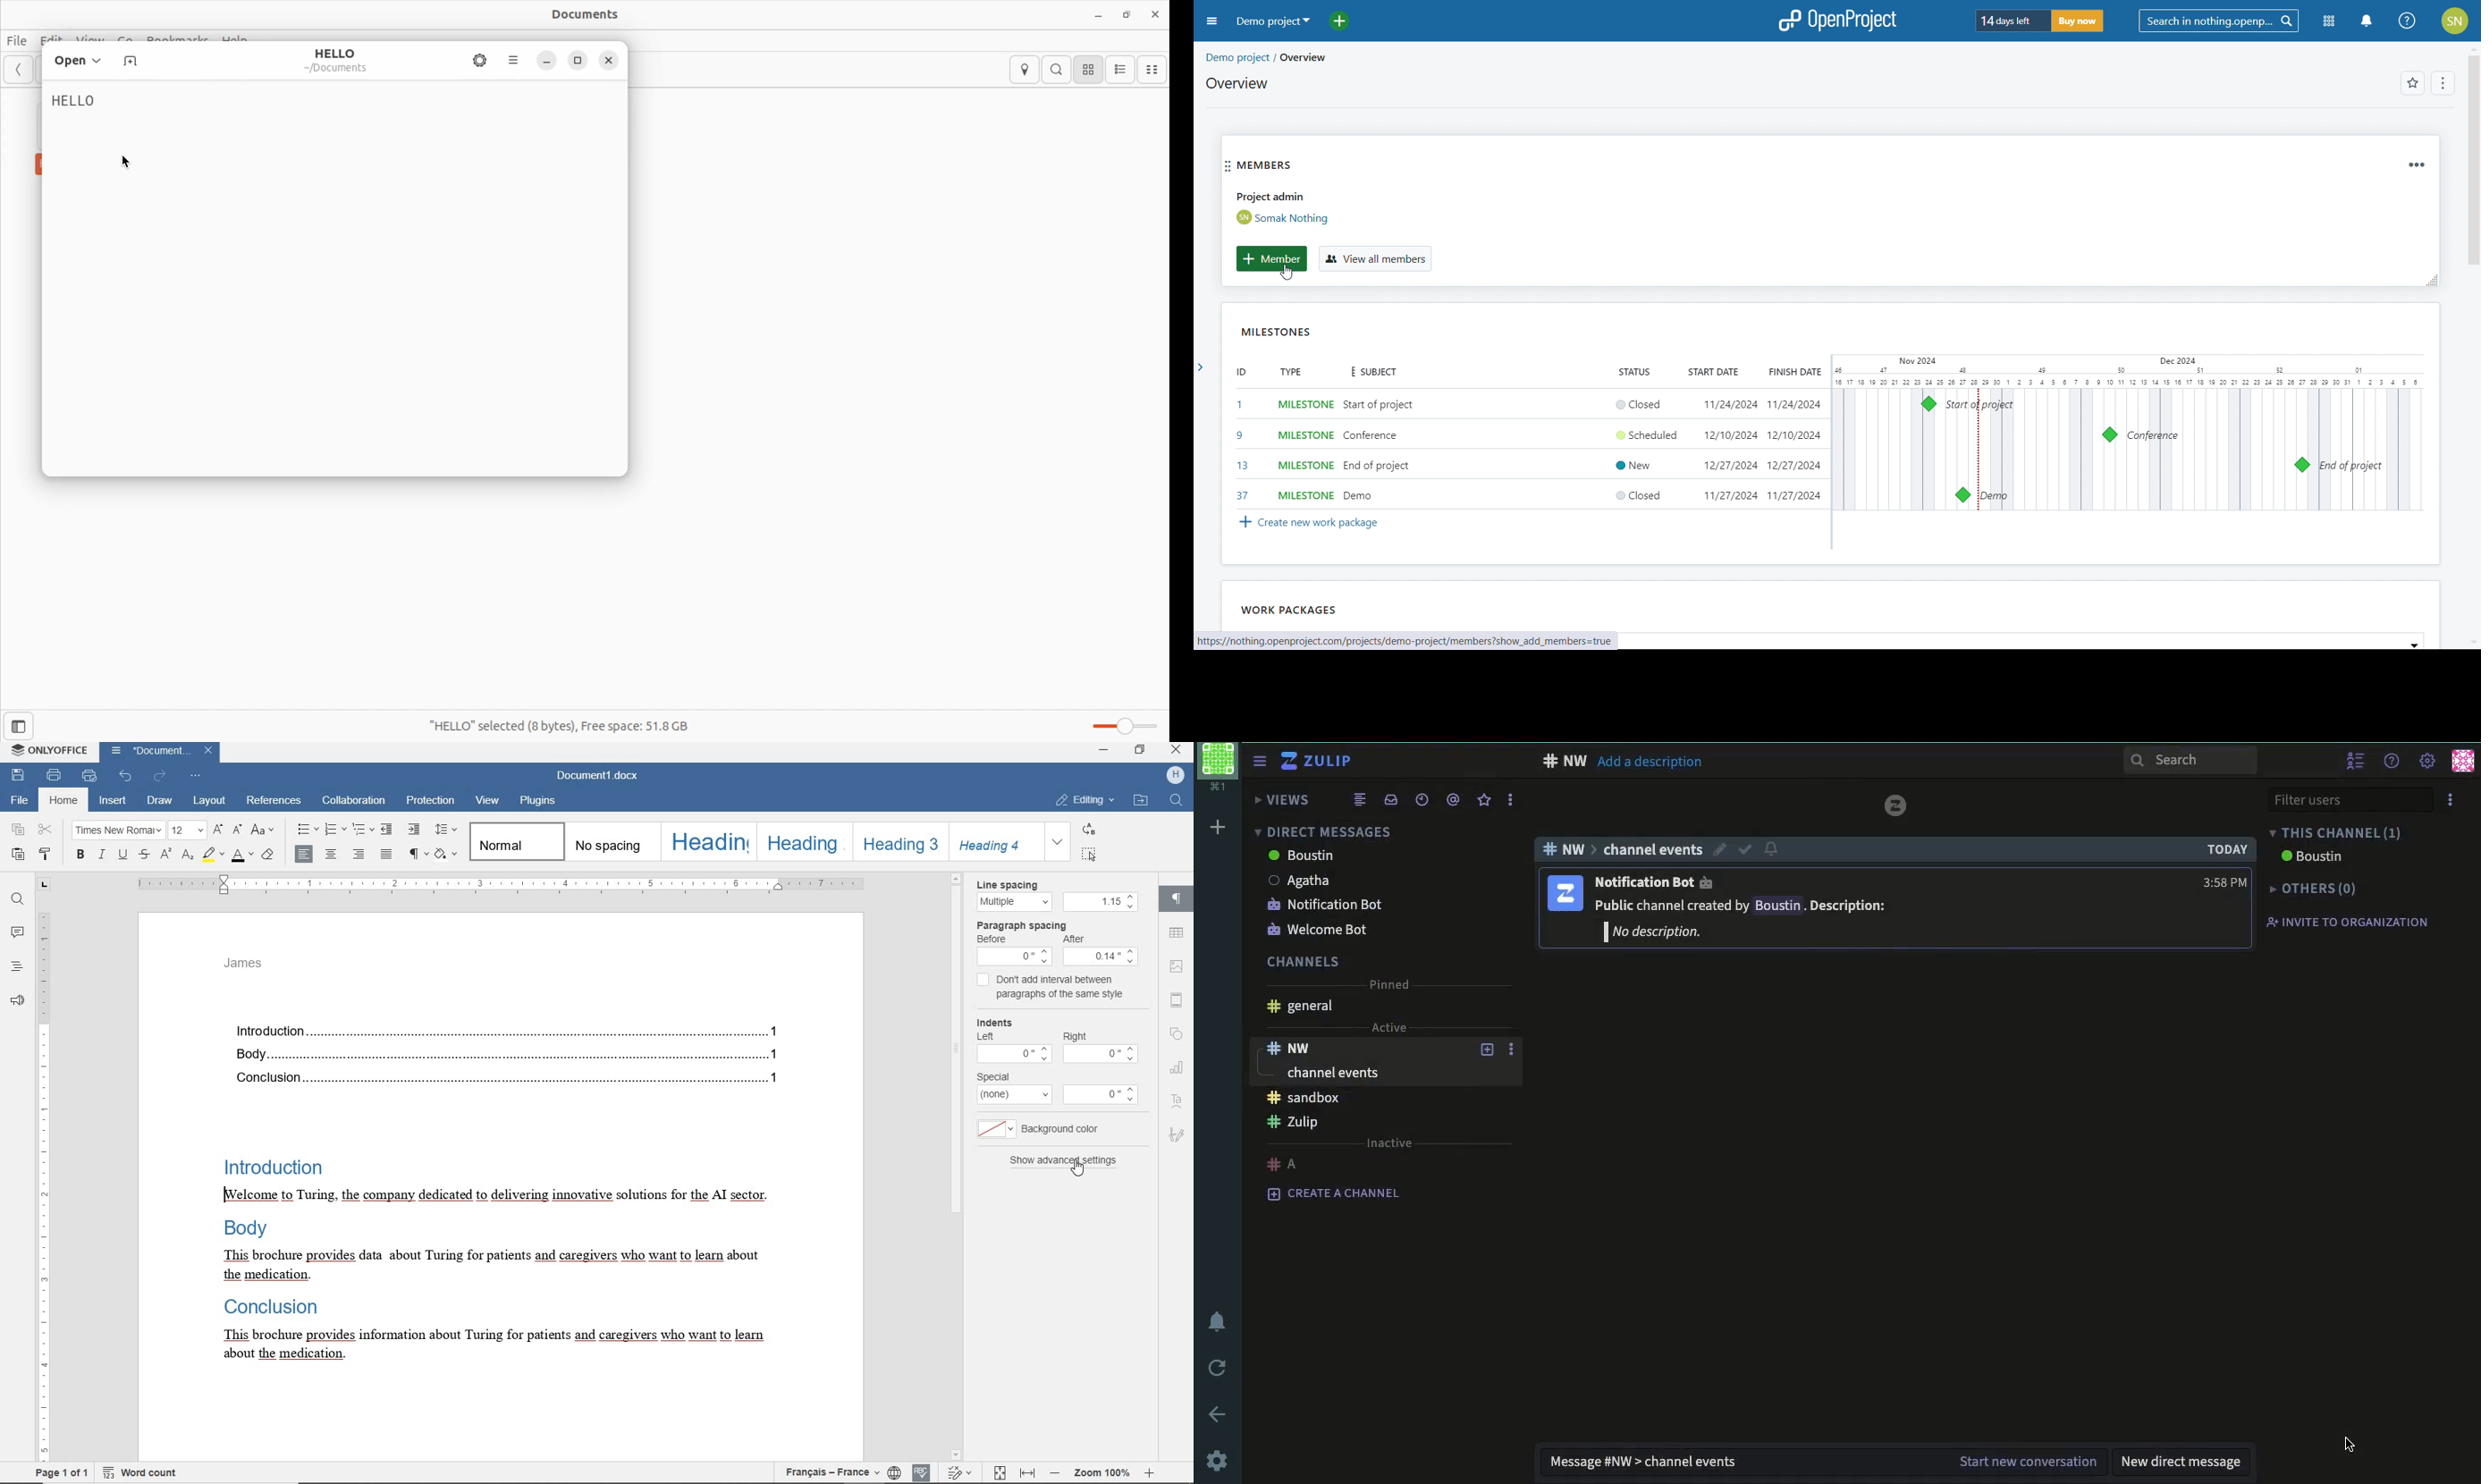 The width and height of the screenshot is (2492, 1484). I want to click on heading 4, so click(994, 841).